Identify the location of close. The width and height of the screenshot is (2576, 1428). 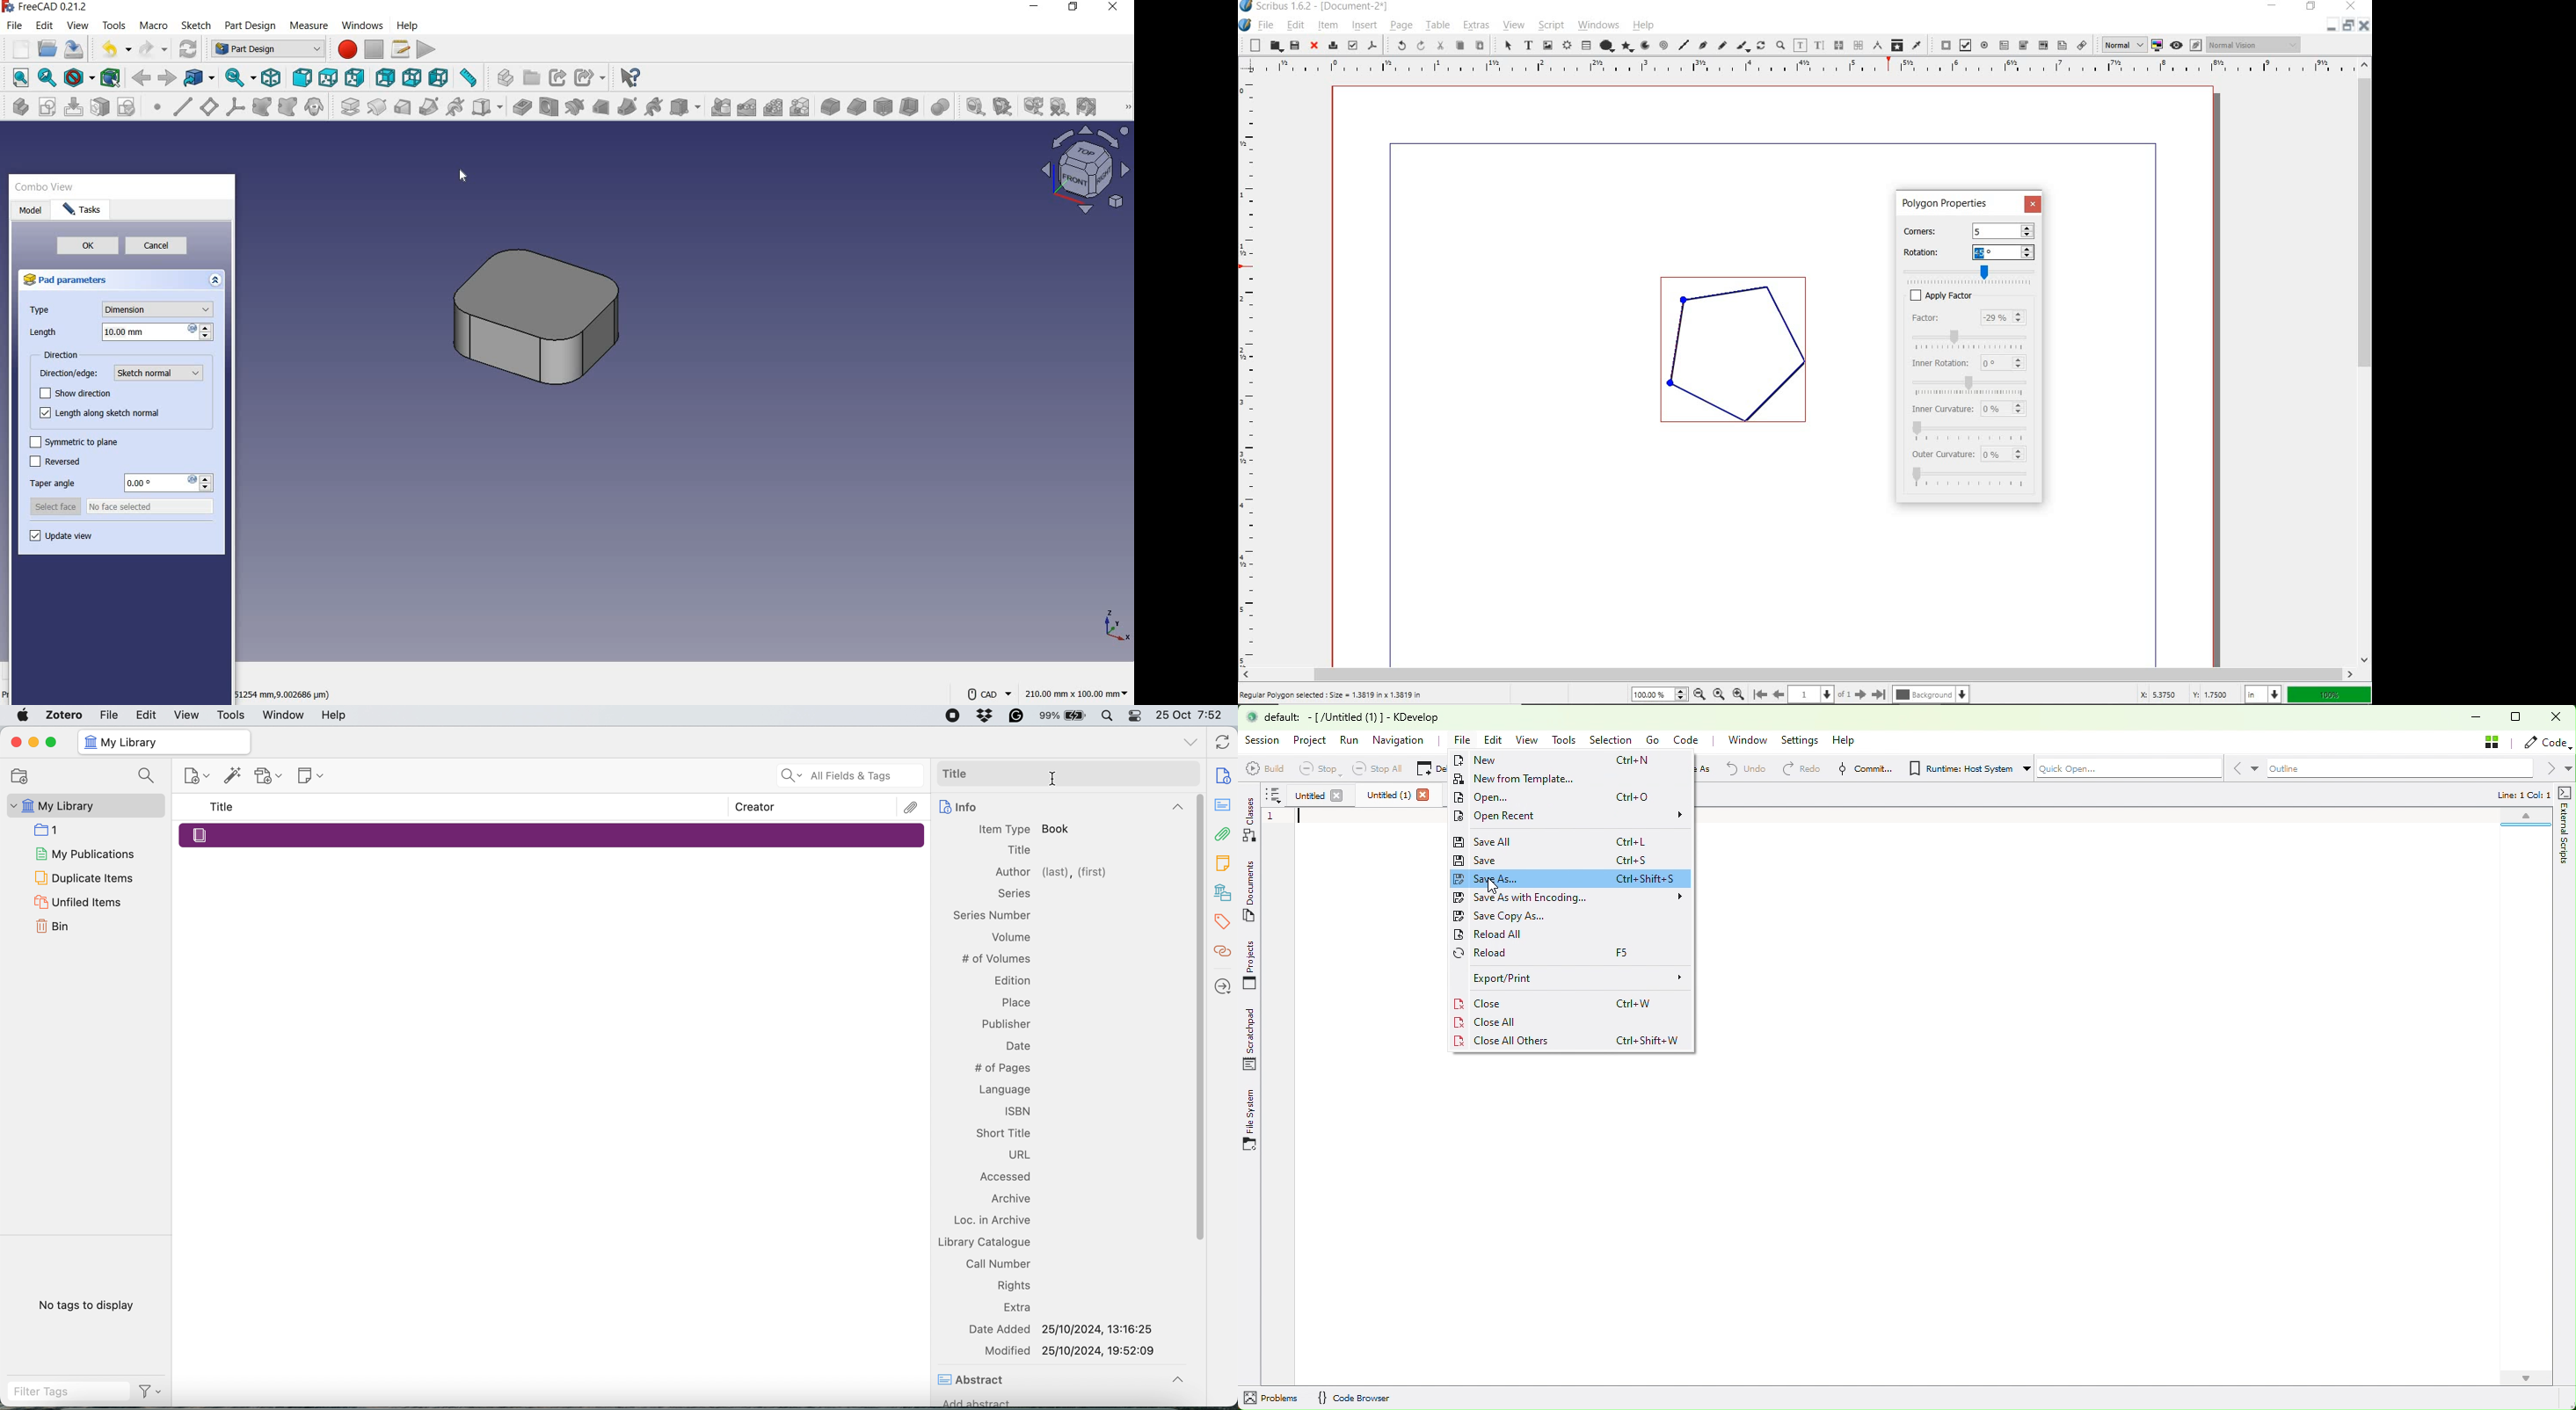
(1314, 46).